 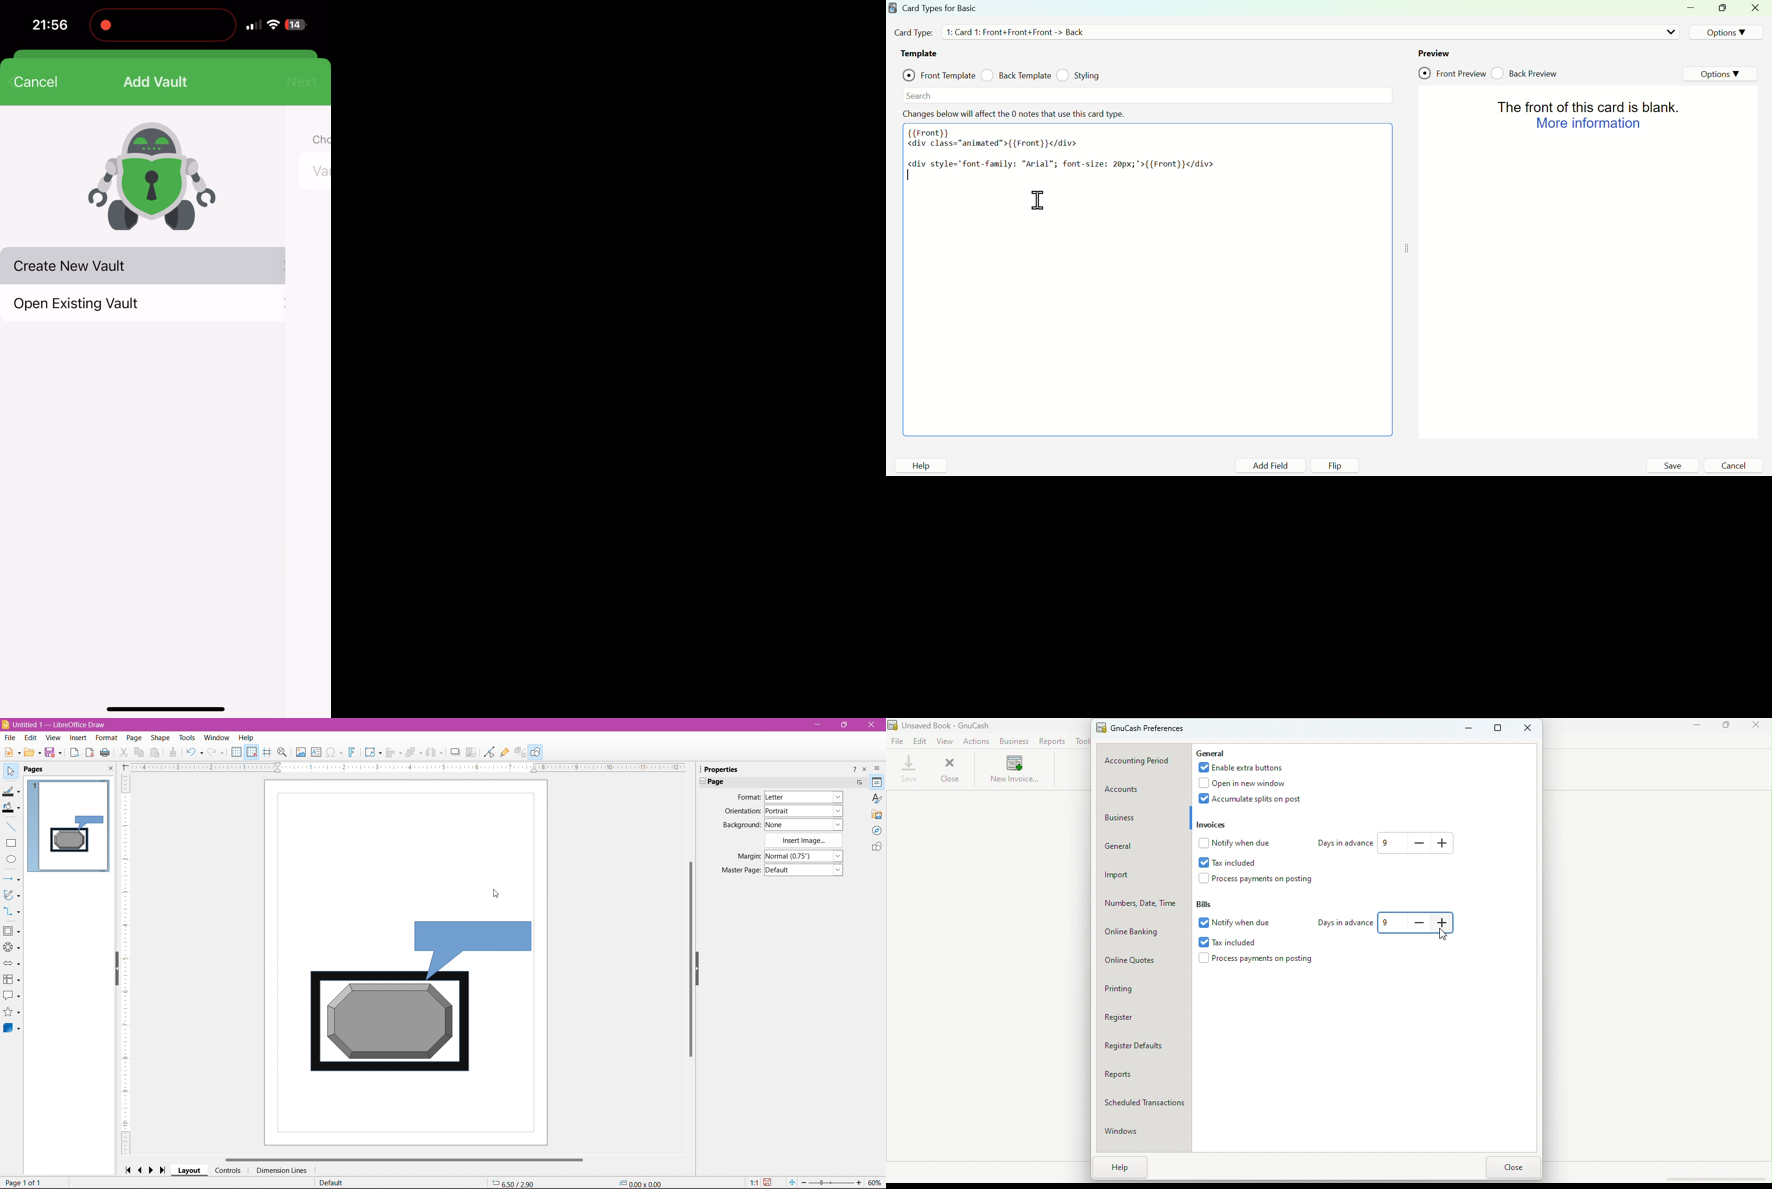 What do you see at coordinates (12, 808) in the screenshot?
I see `Fill Color` at bounding box center [12, 808].